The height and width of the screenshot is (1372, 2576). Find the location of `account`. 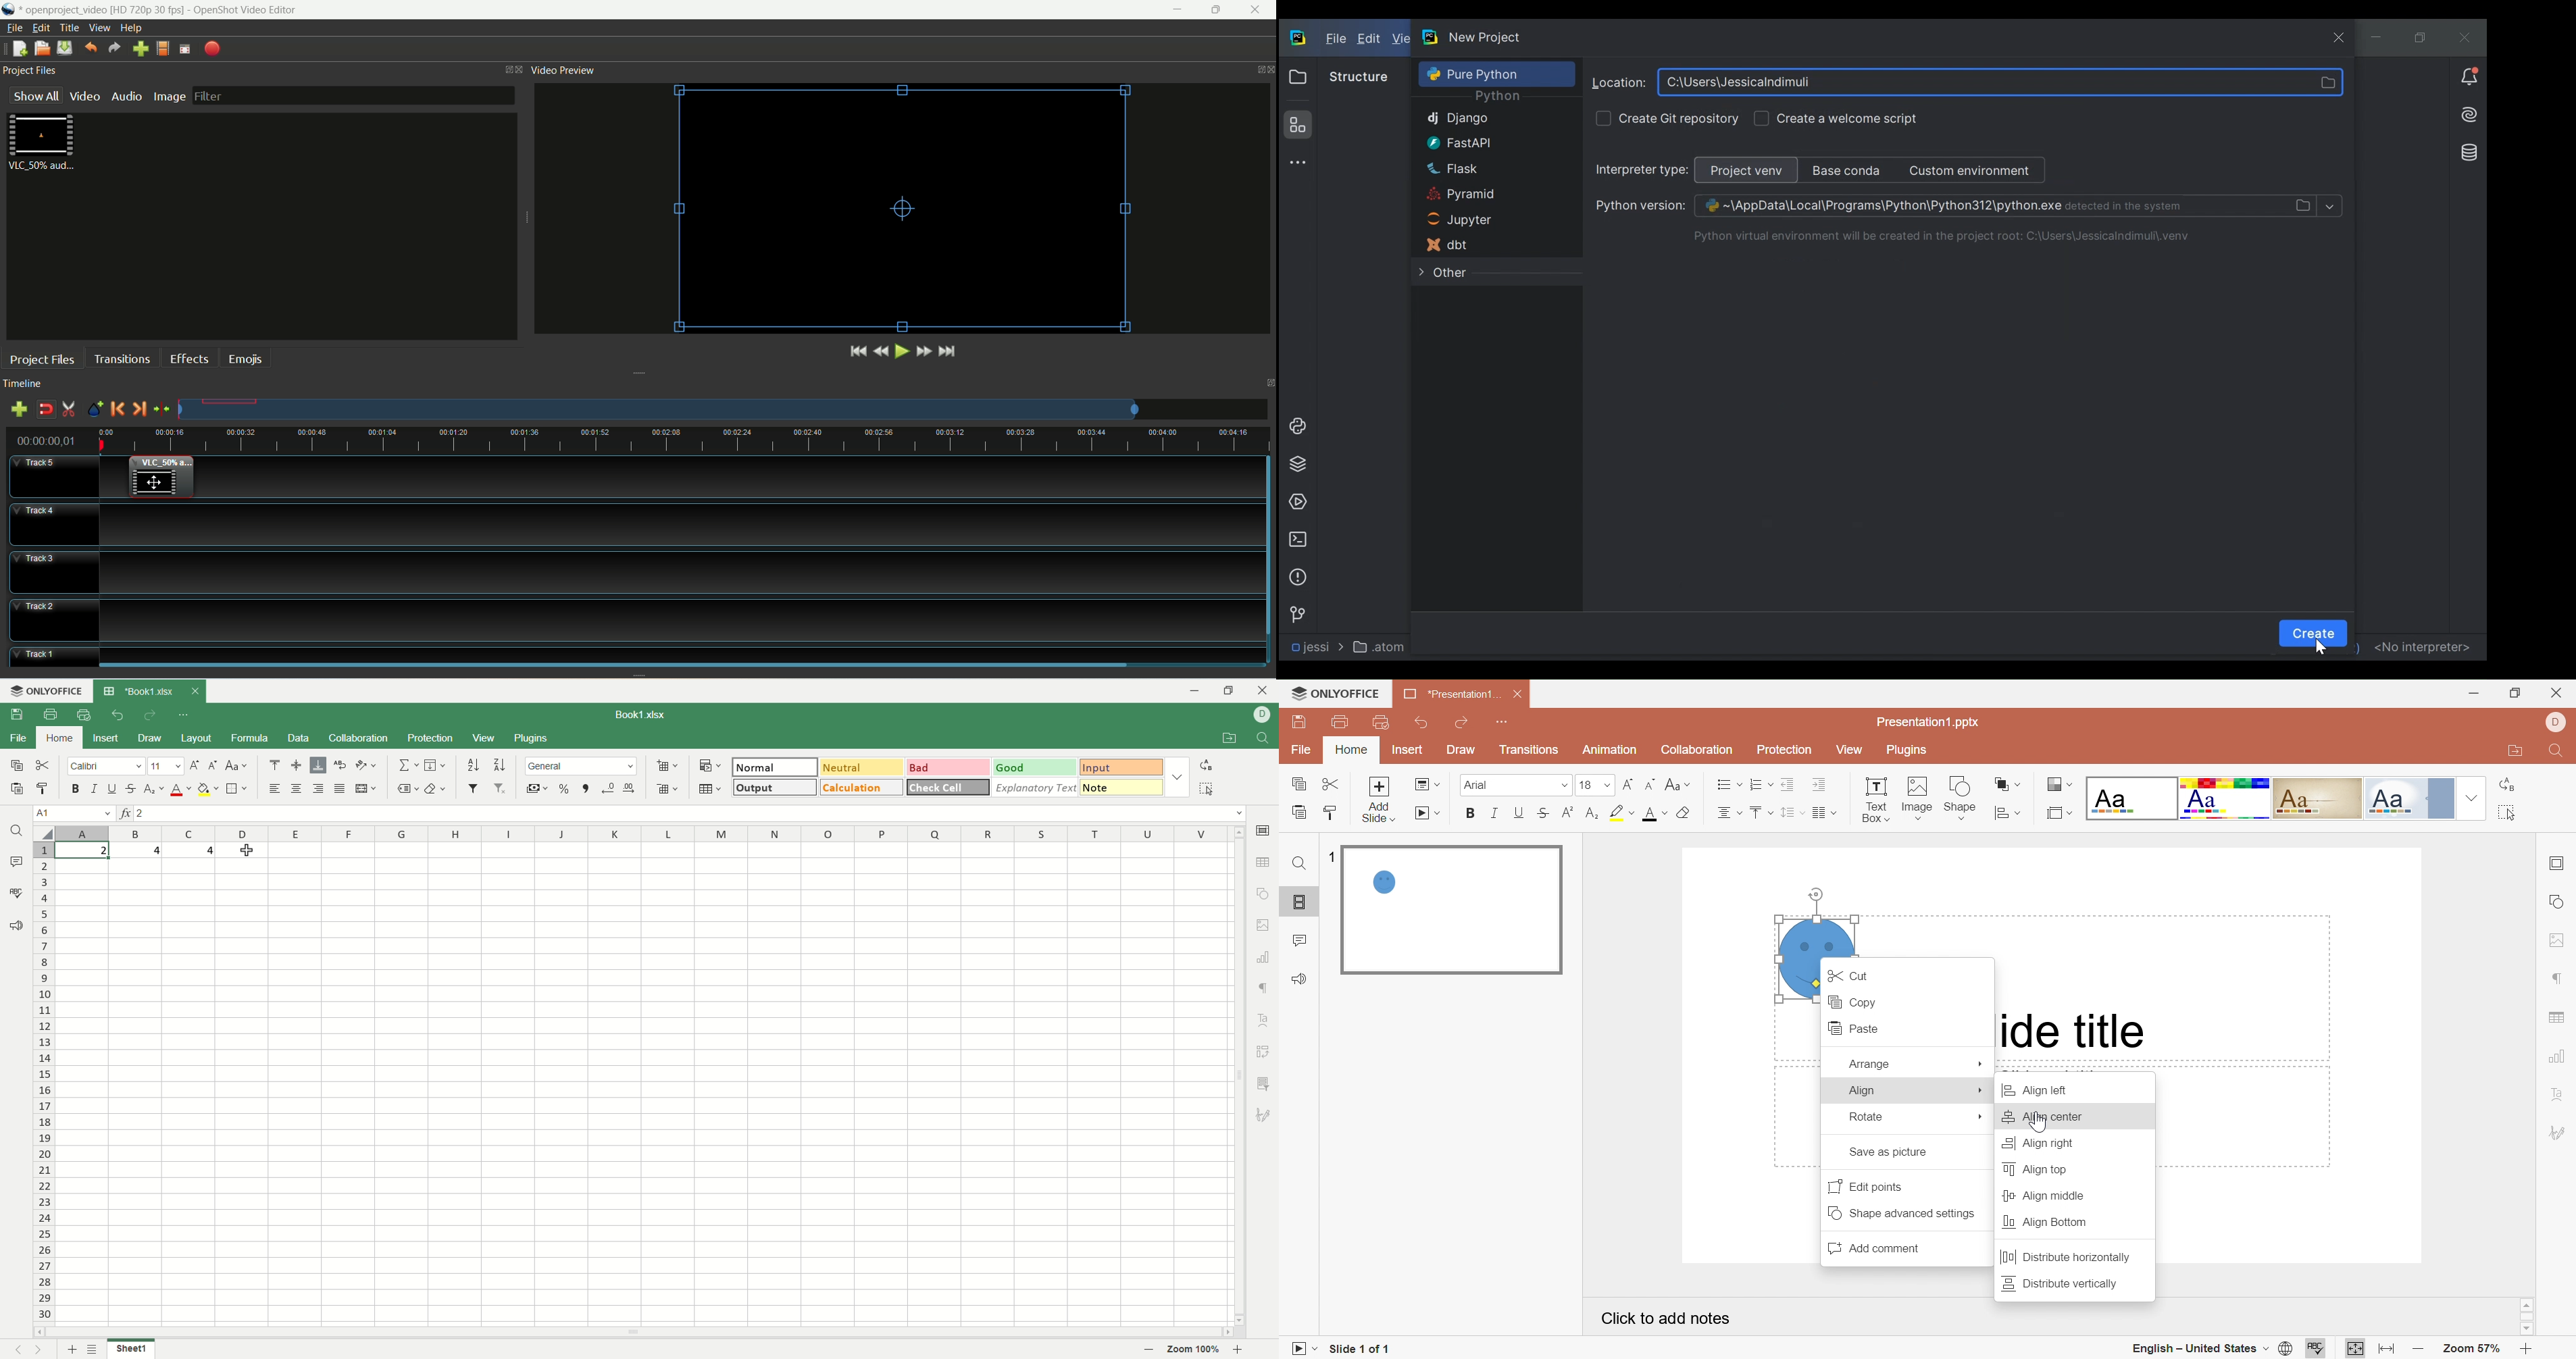

account is located at coordinates (1263, 715).